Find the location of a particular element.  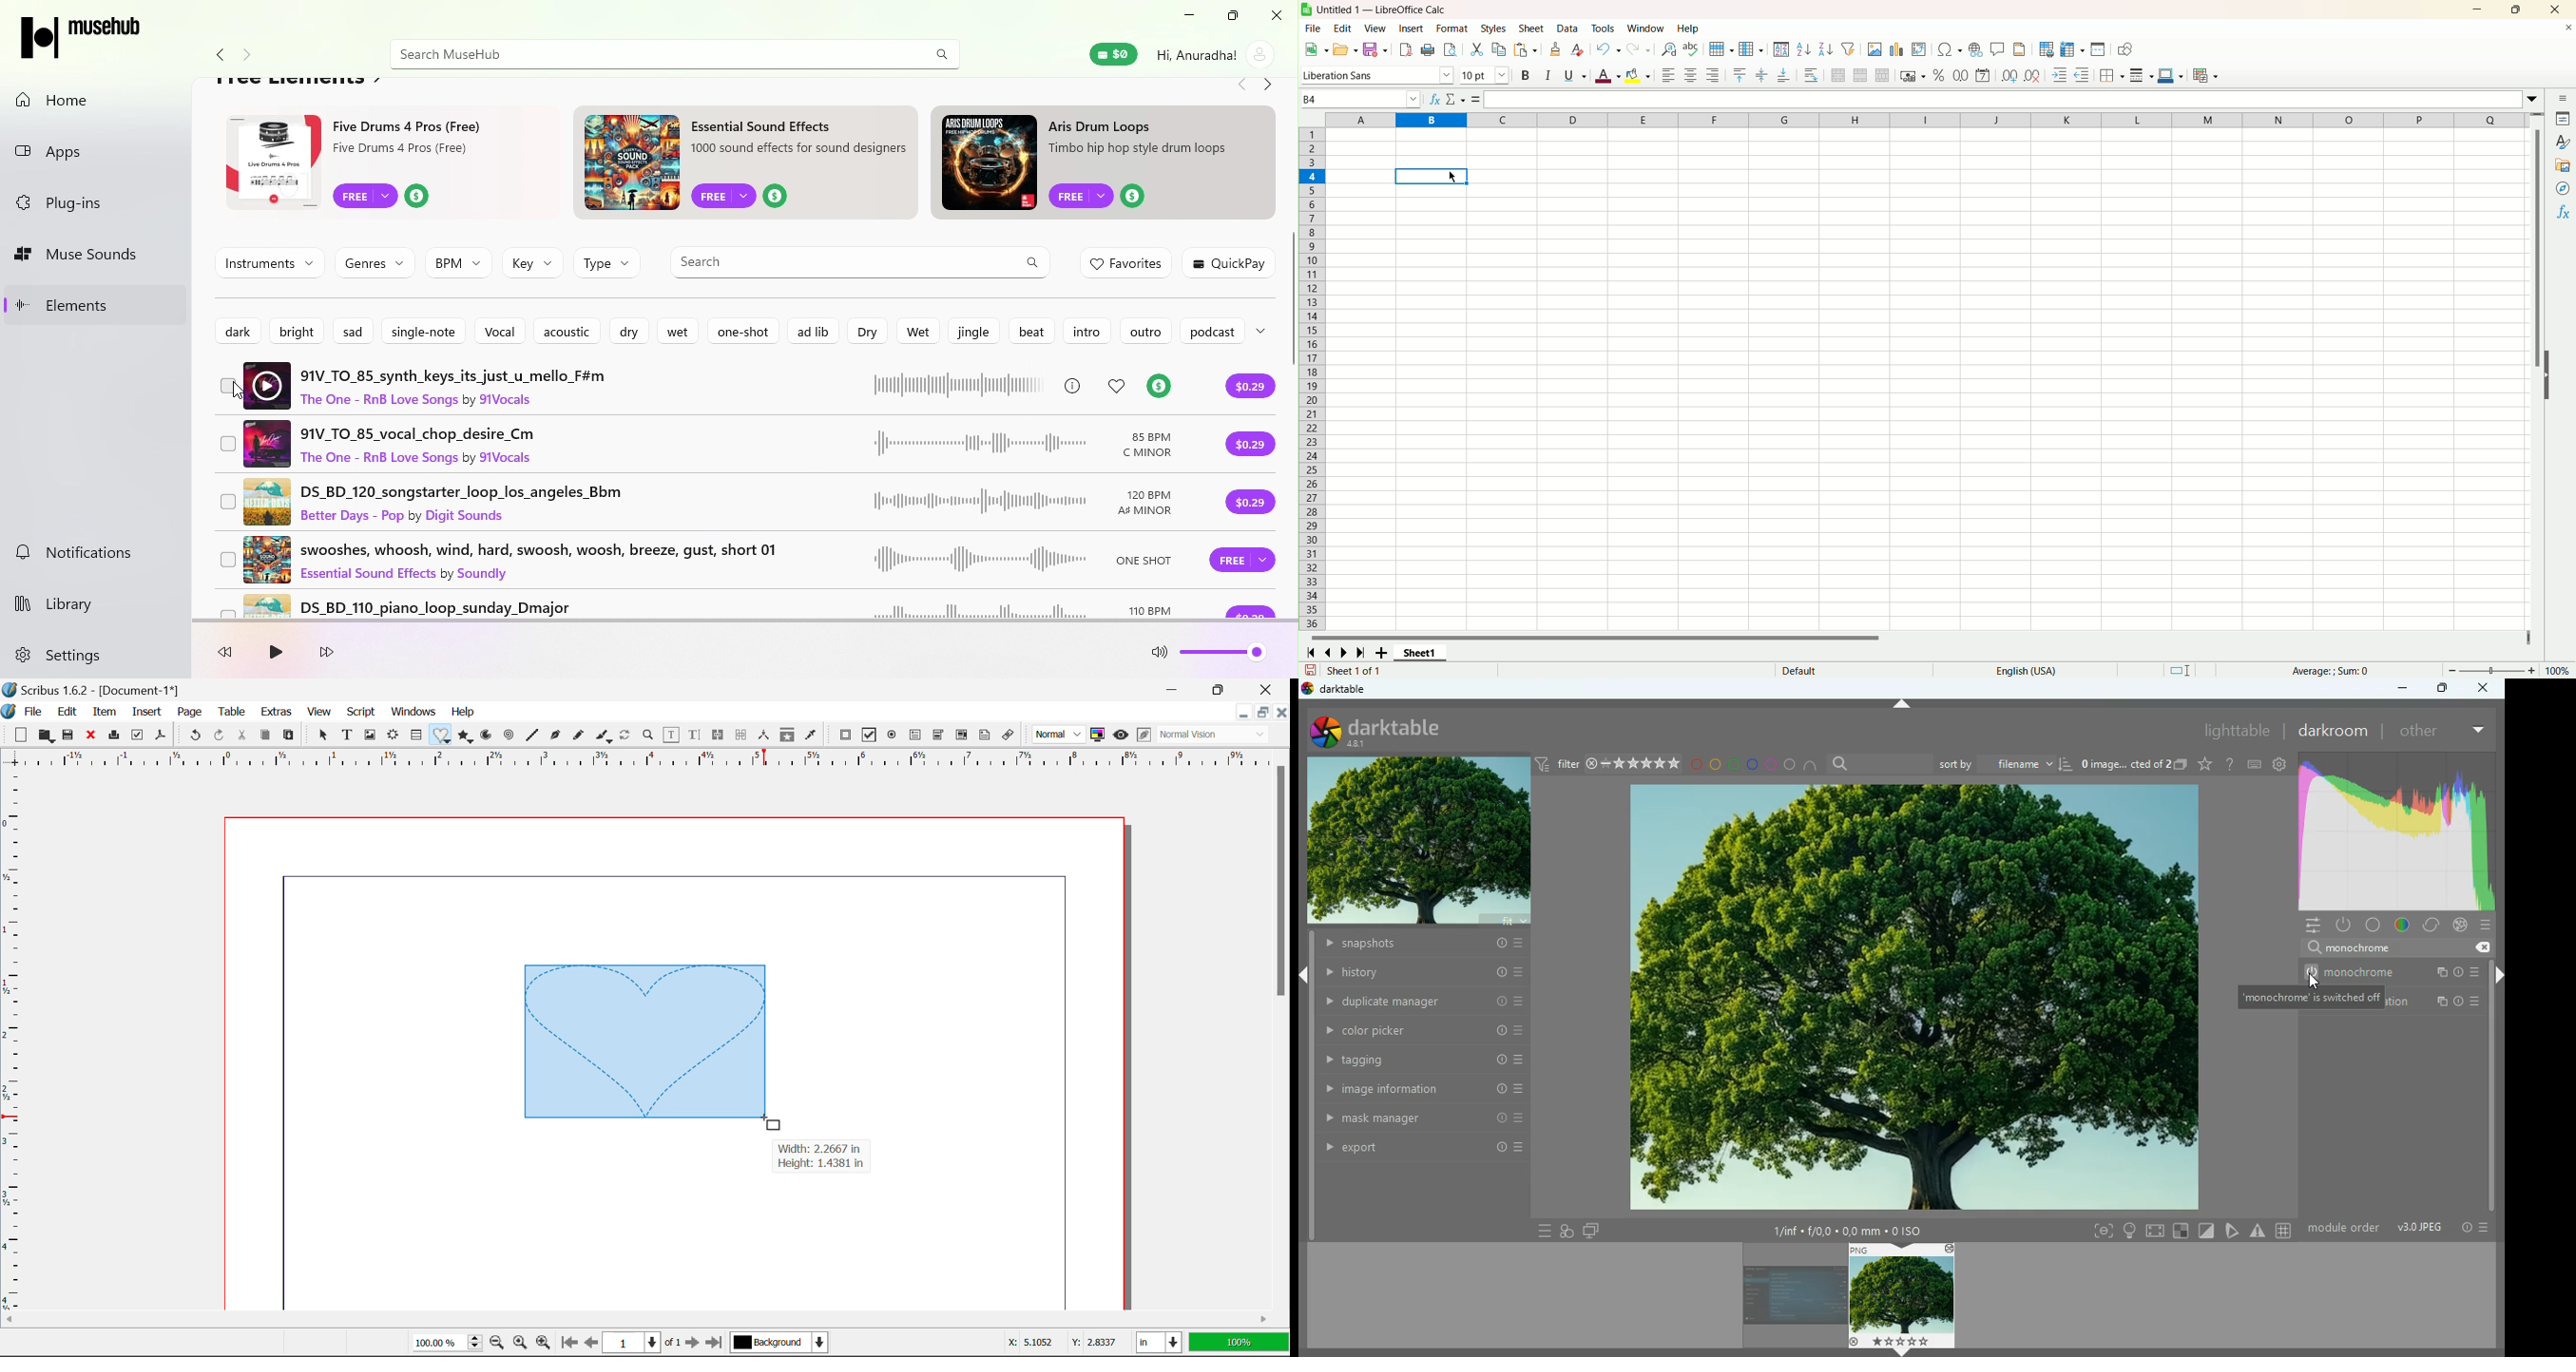

border color is located at coordinates (2170, 77).